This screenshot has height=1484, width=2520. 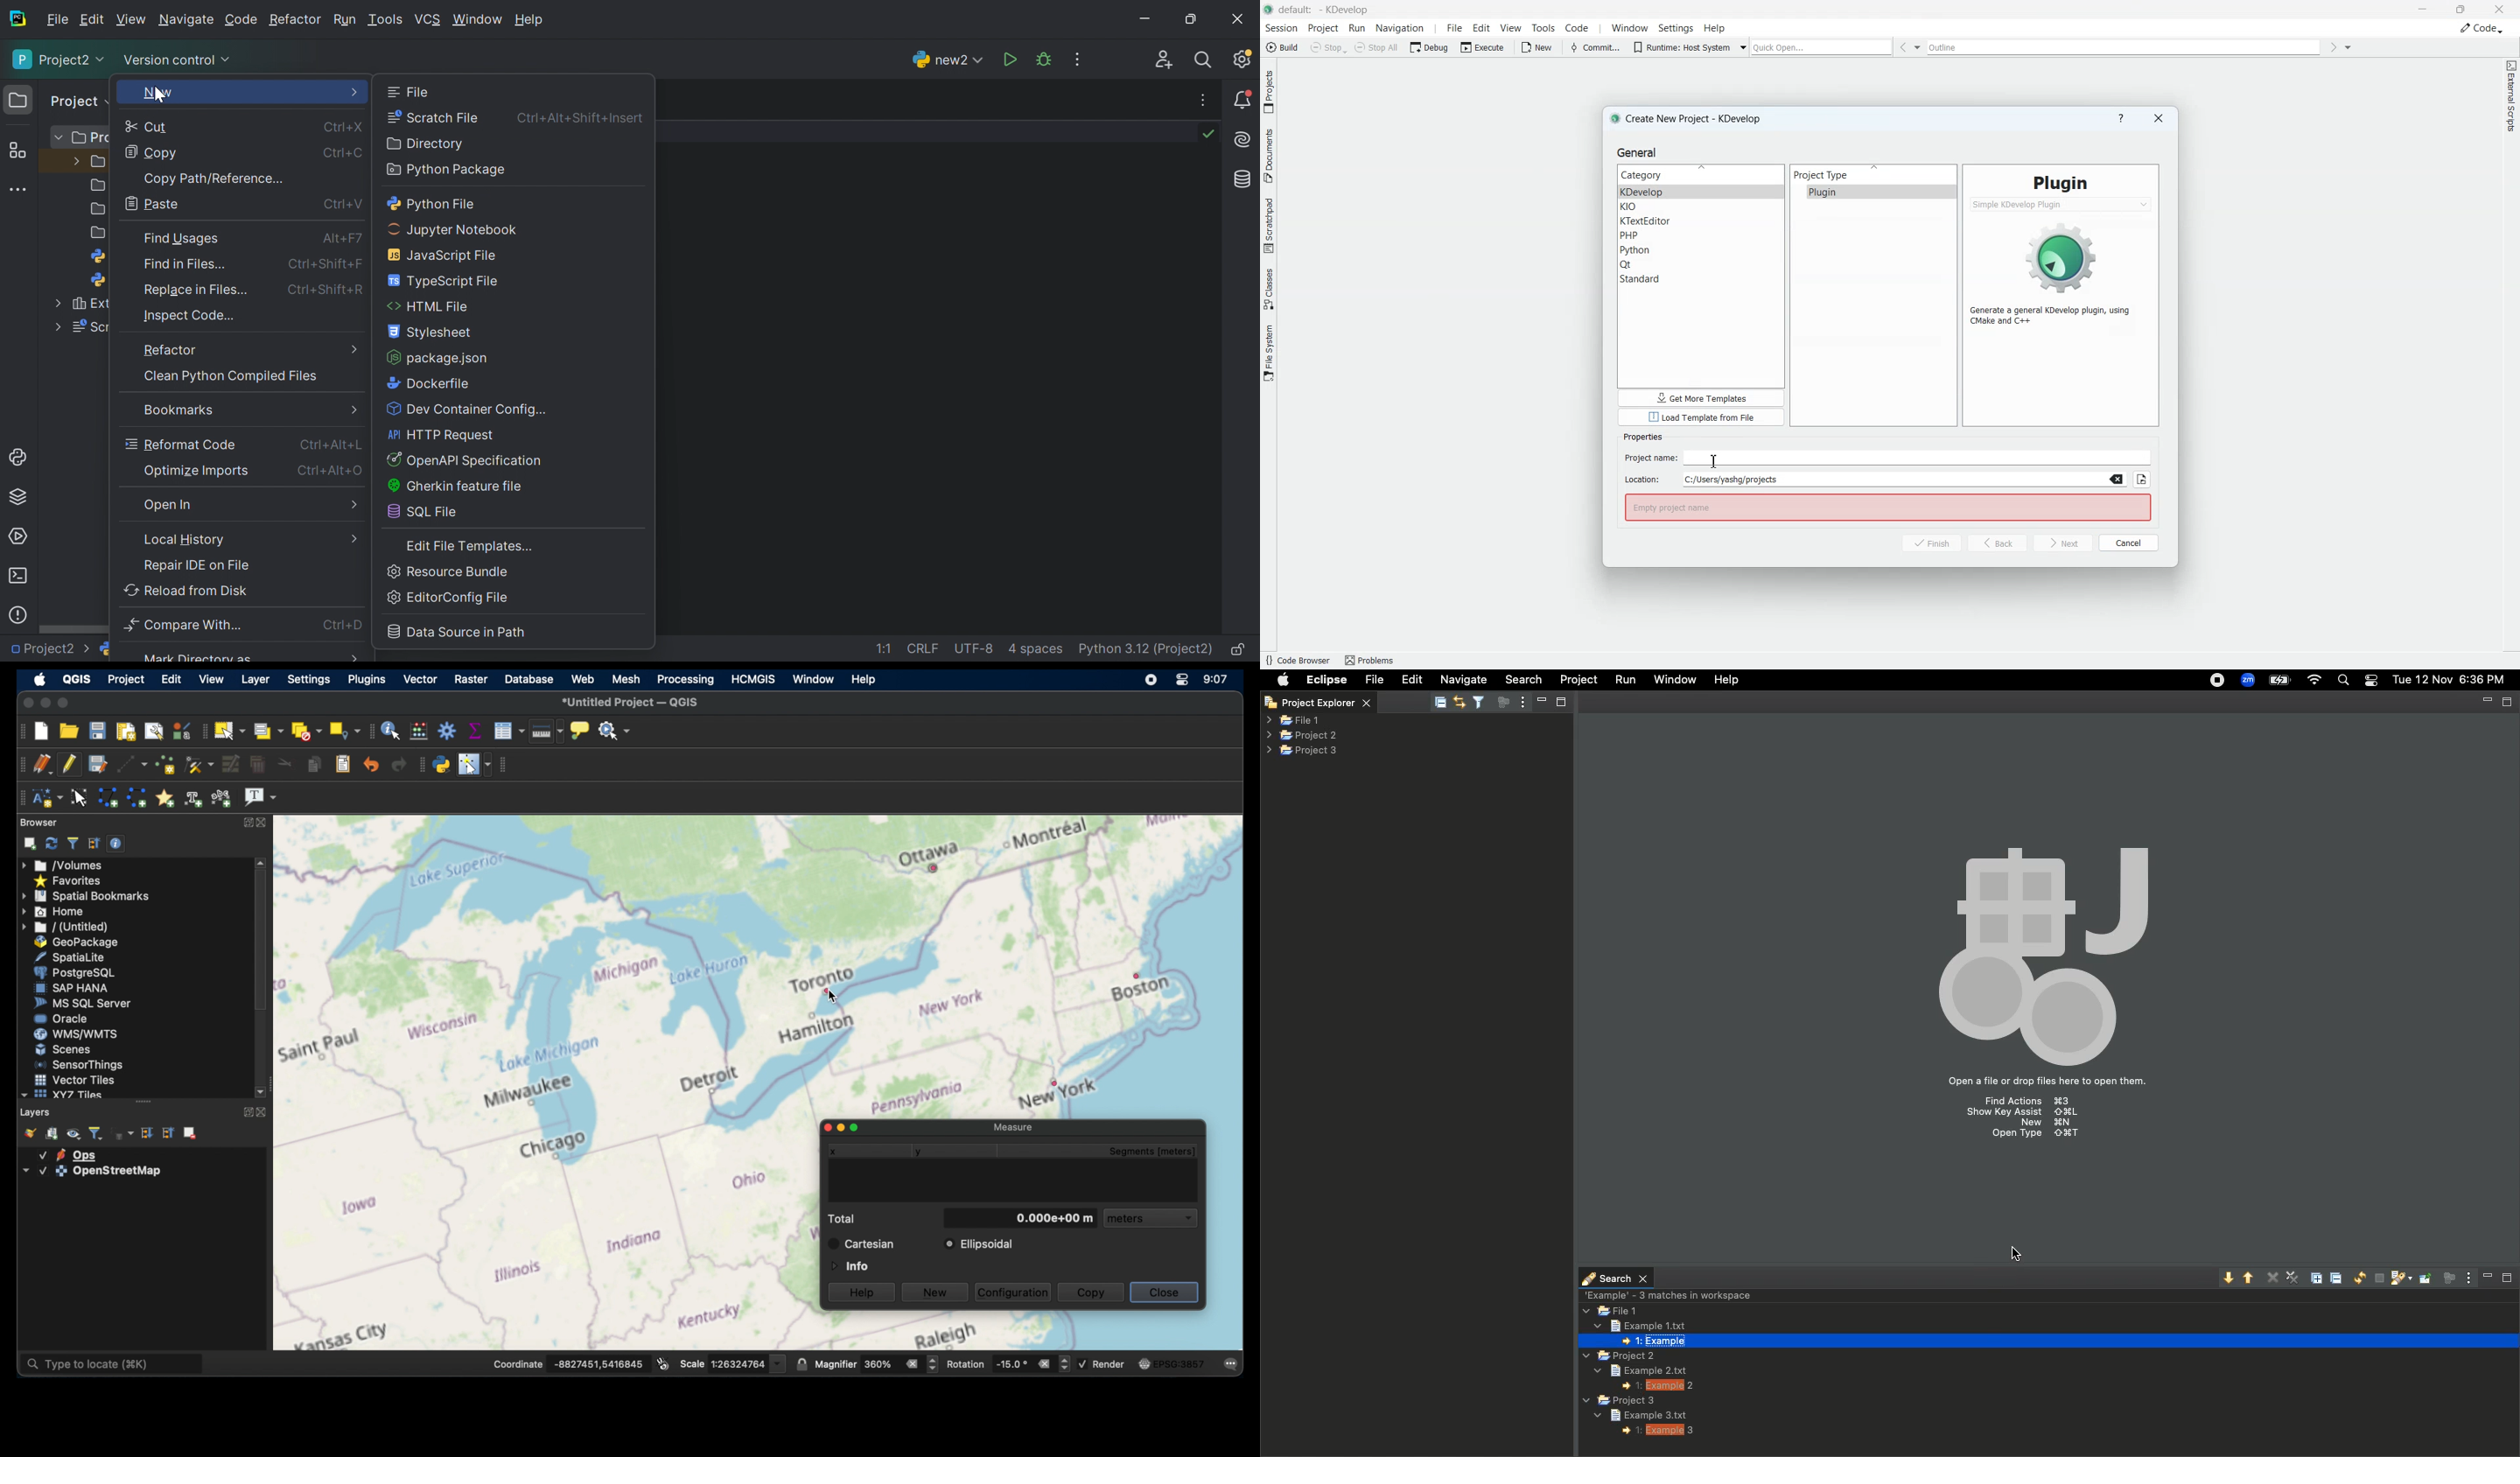 What do you see at coordinates (1578, 28) in the screenshot?
I see `Code` at bounding box center [1578, 28].